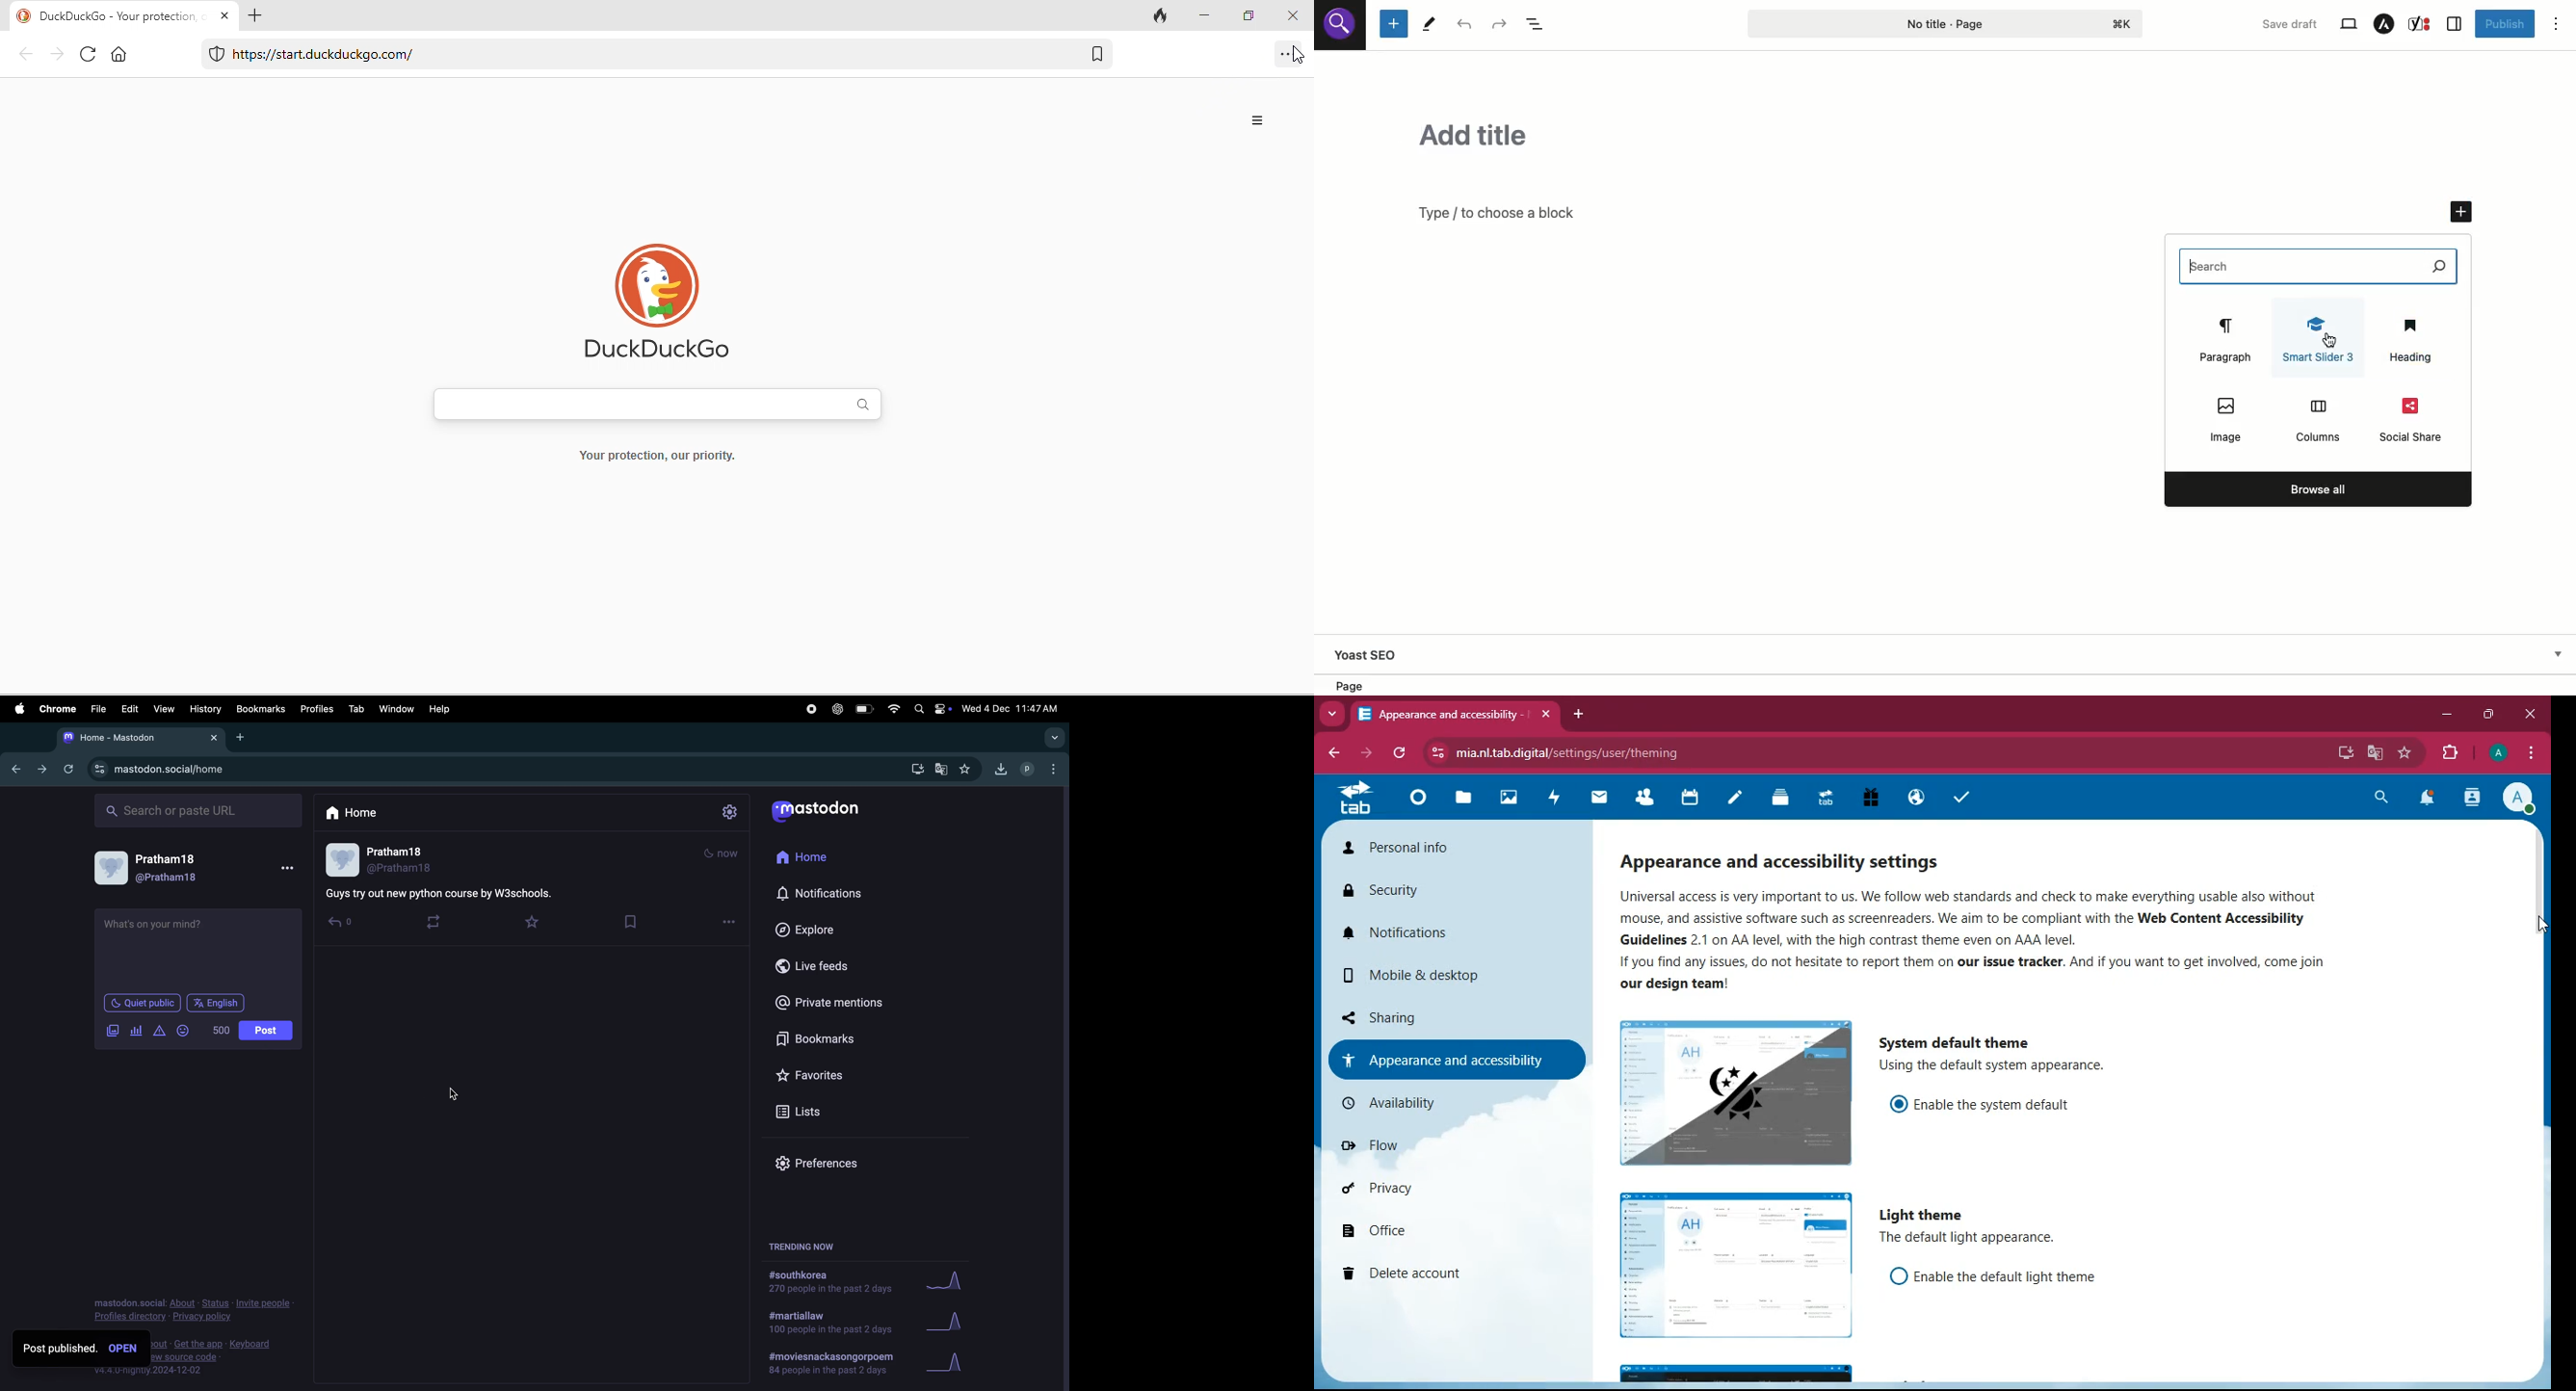 The image size is (2576, 1400). I want to click on emoji, so click(187, 1030).